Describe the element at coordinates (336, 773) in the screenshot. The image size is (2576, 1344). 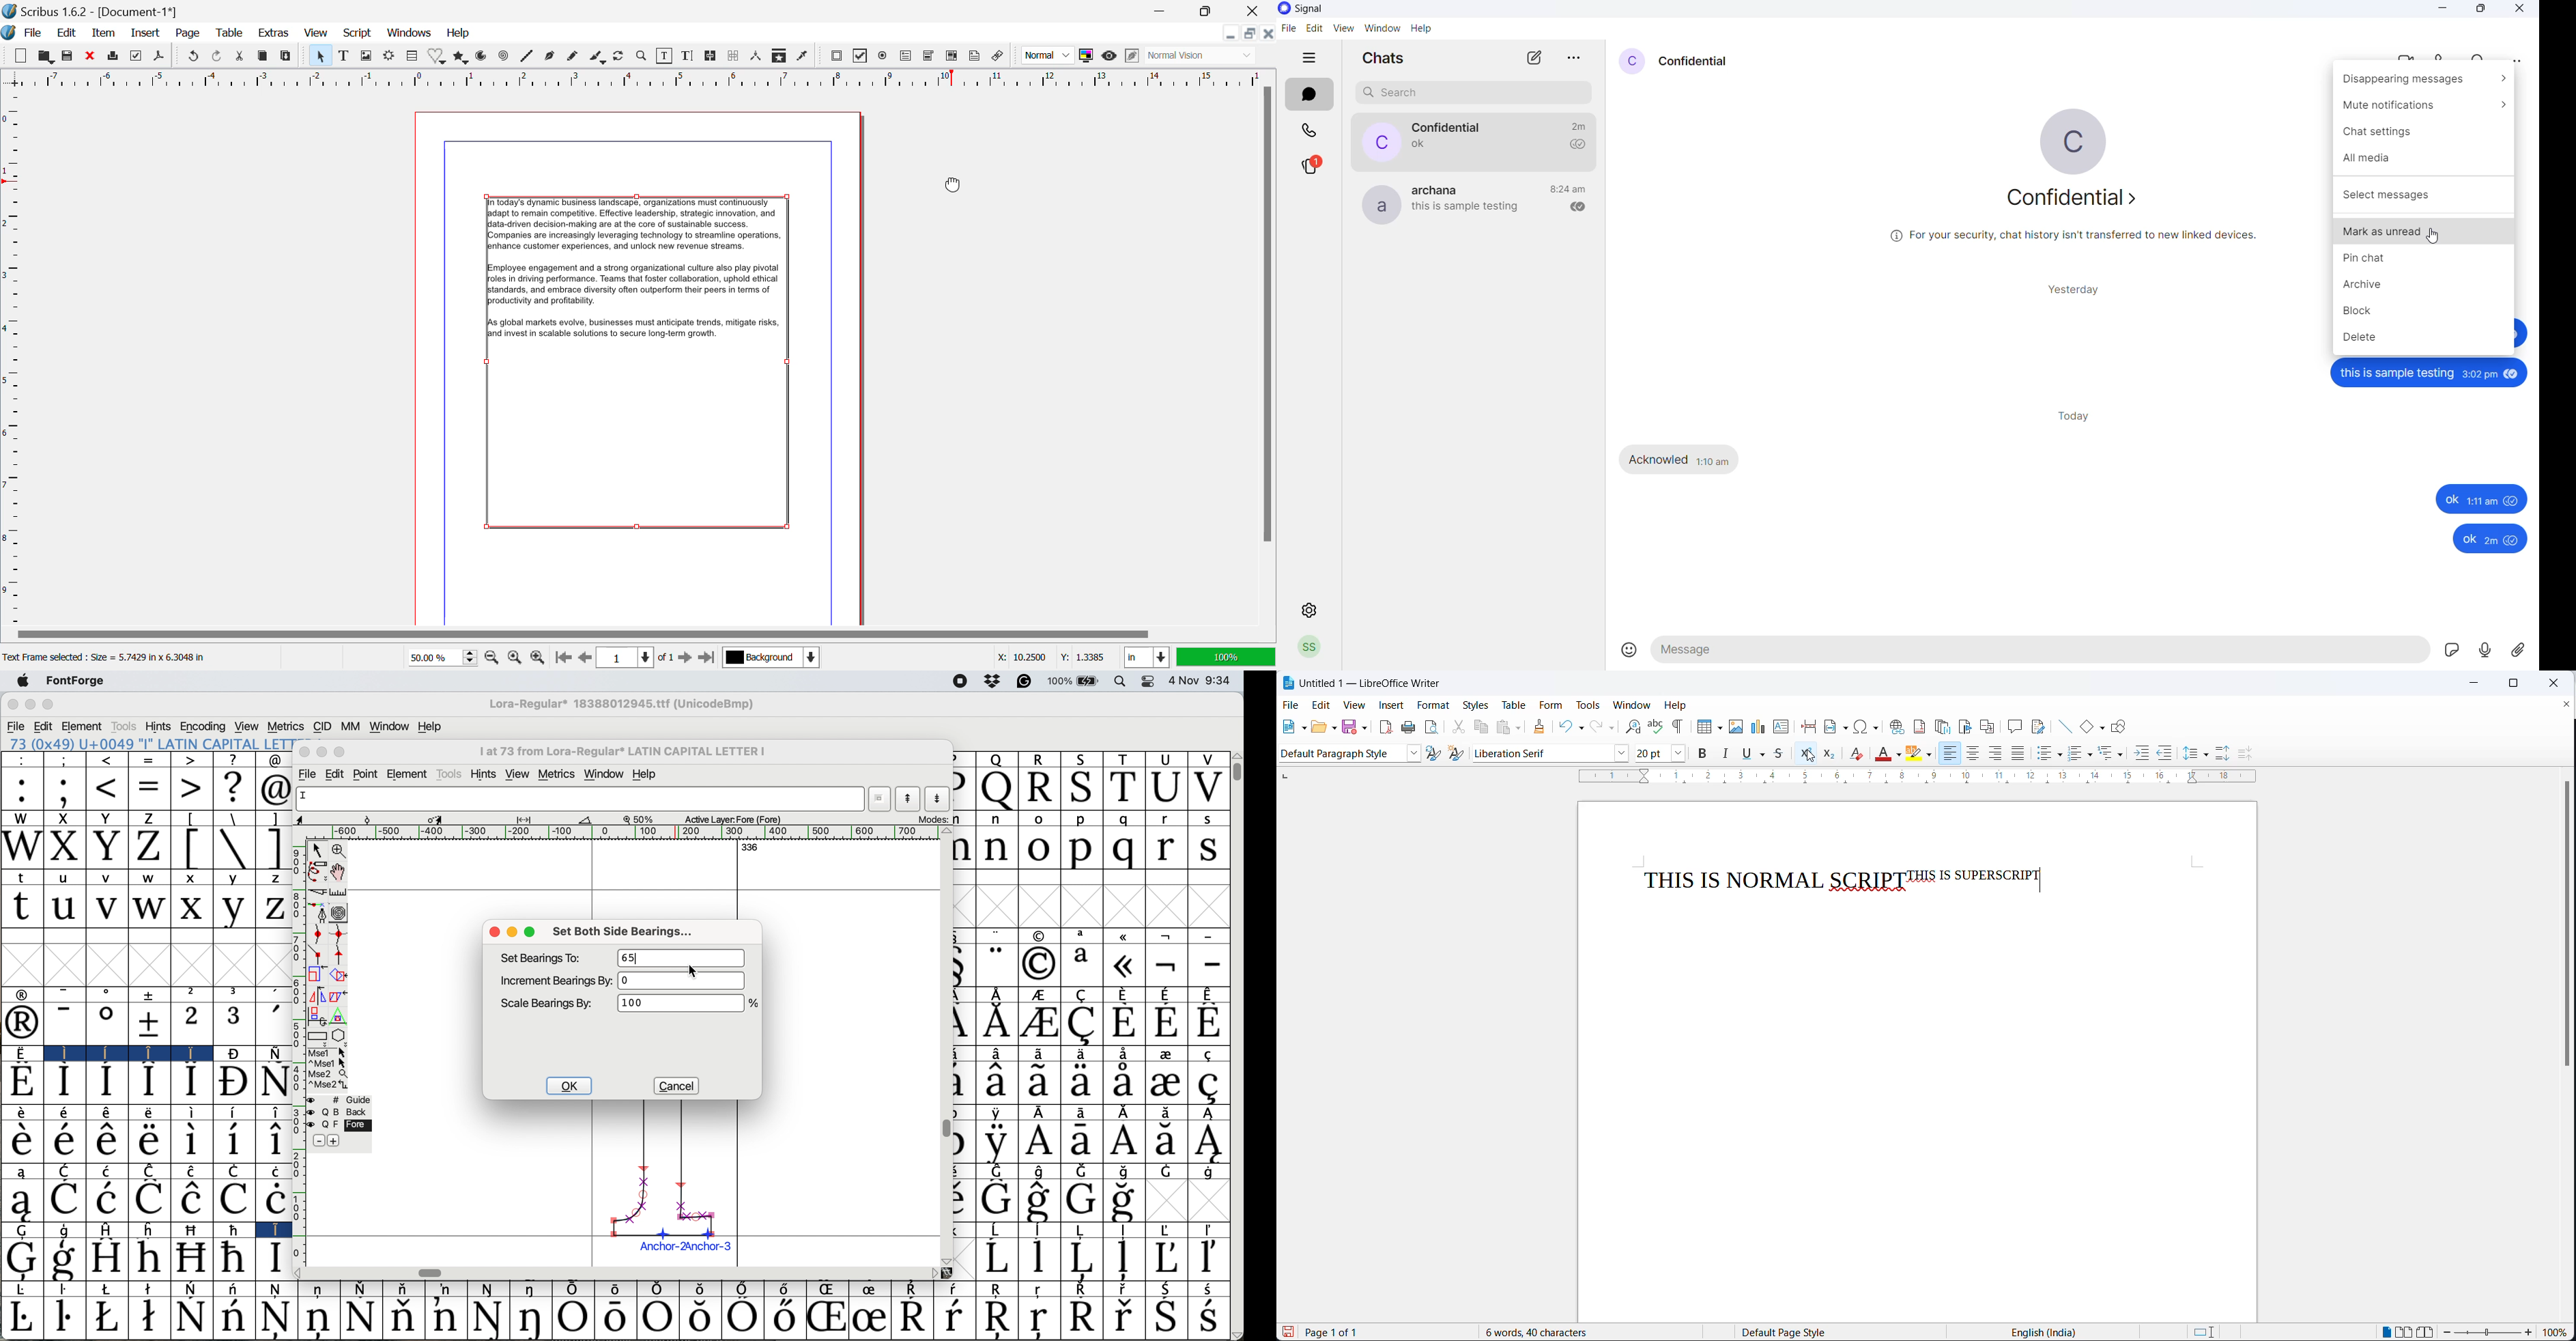
I see `edit` at that location.